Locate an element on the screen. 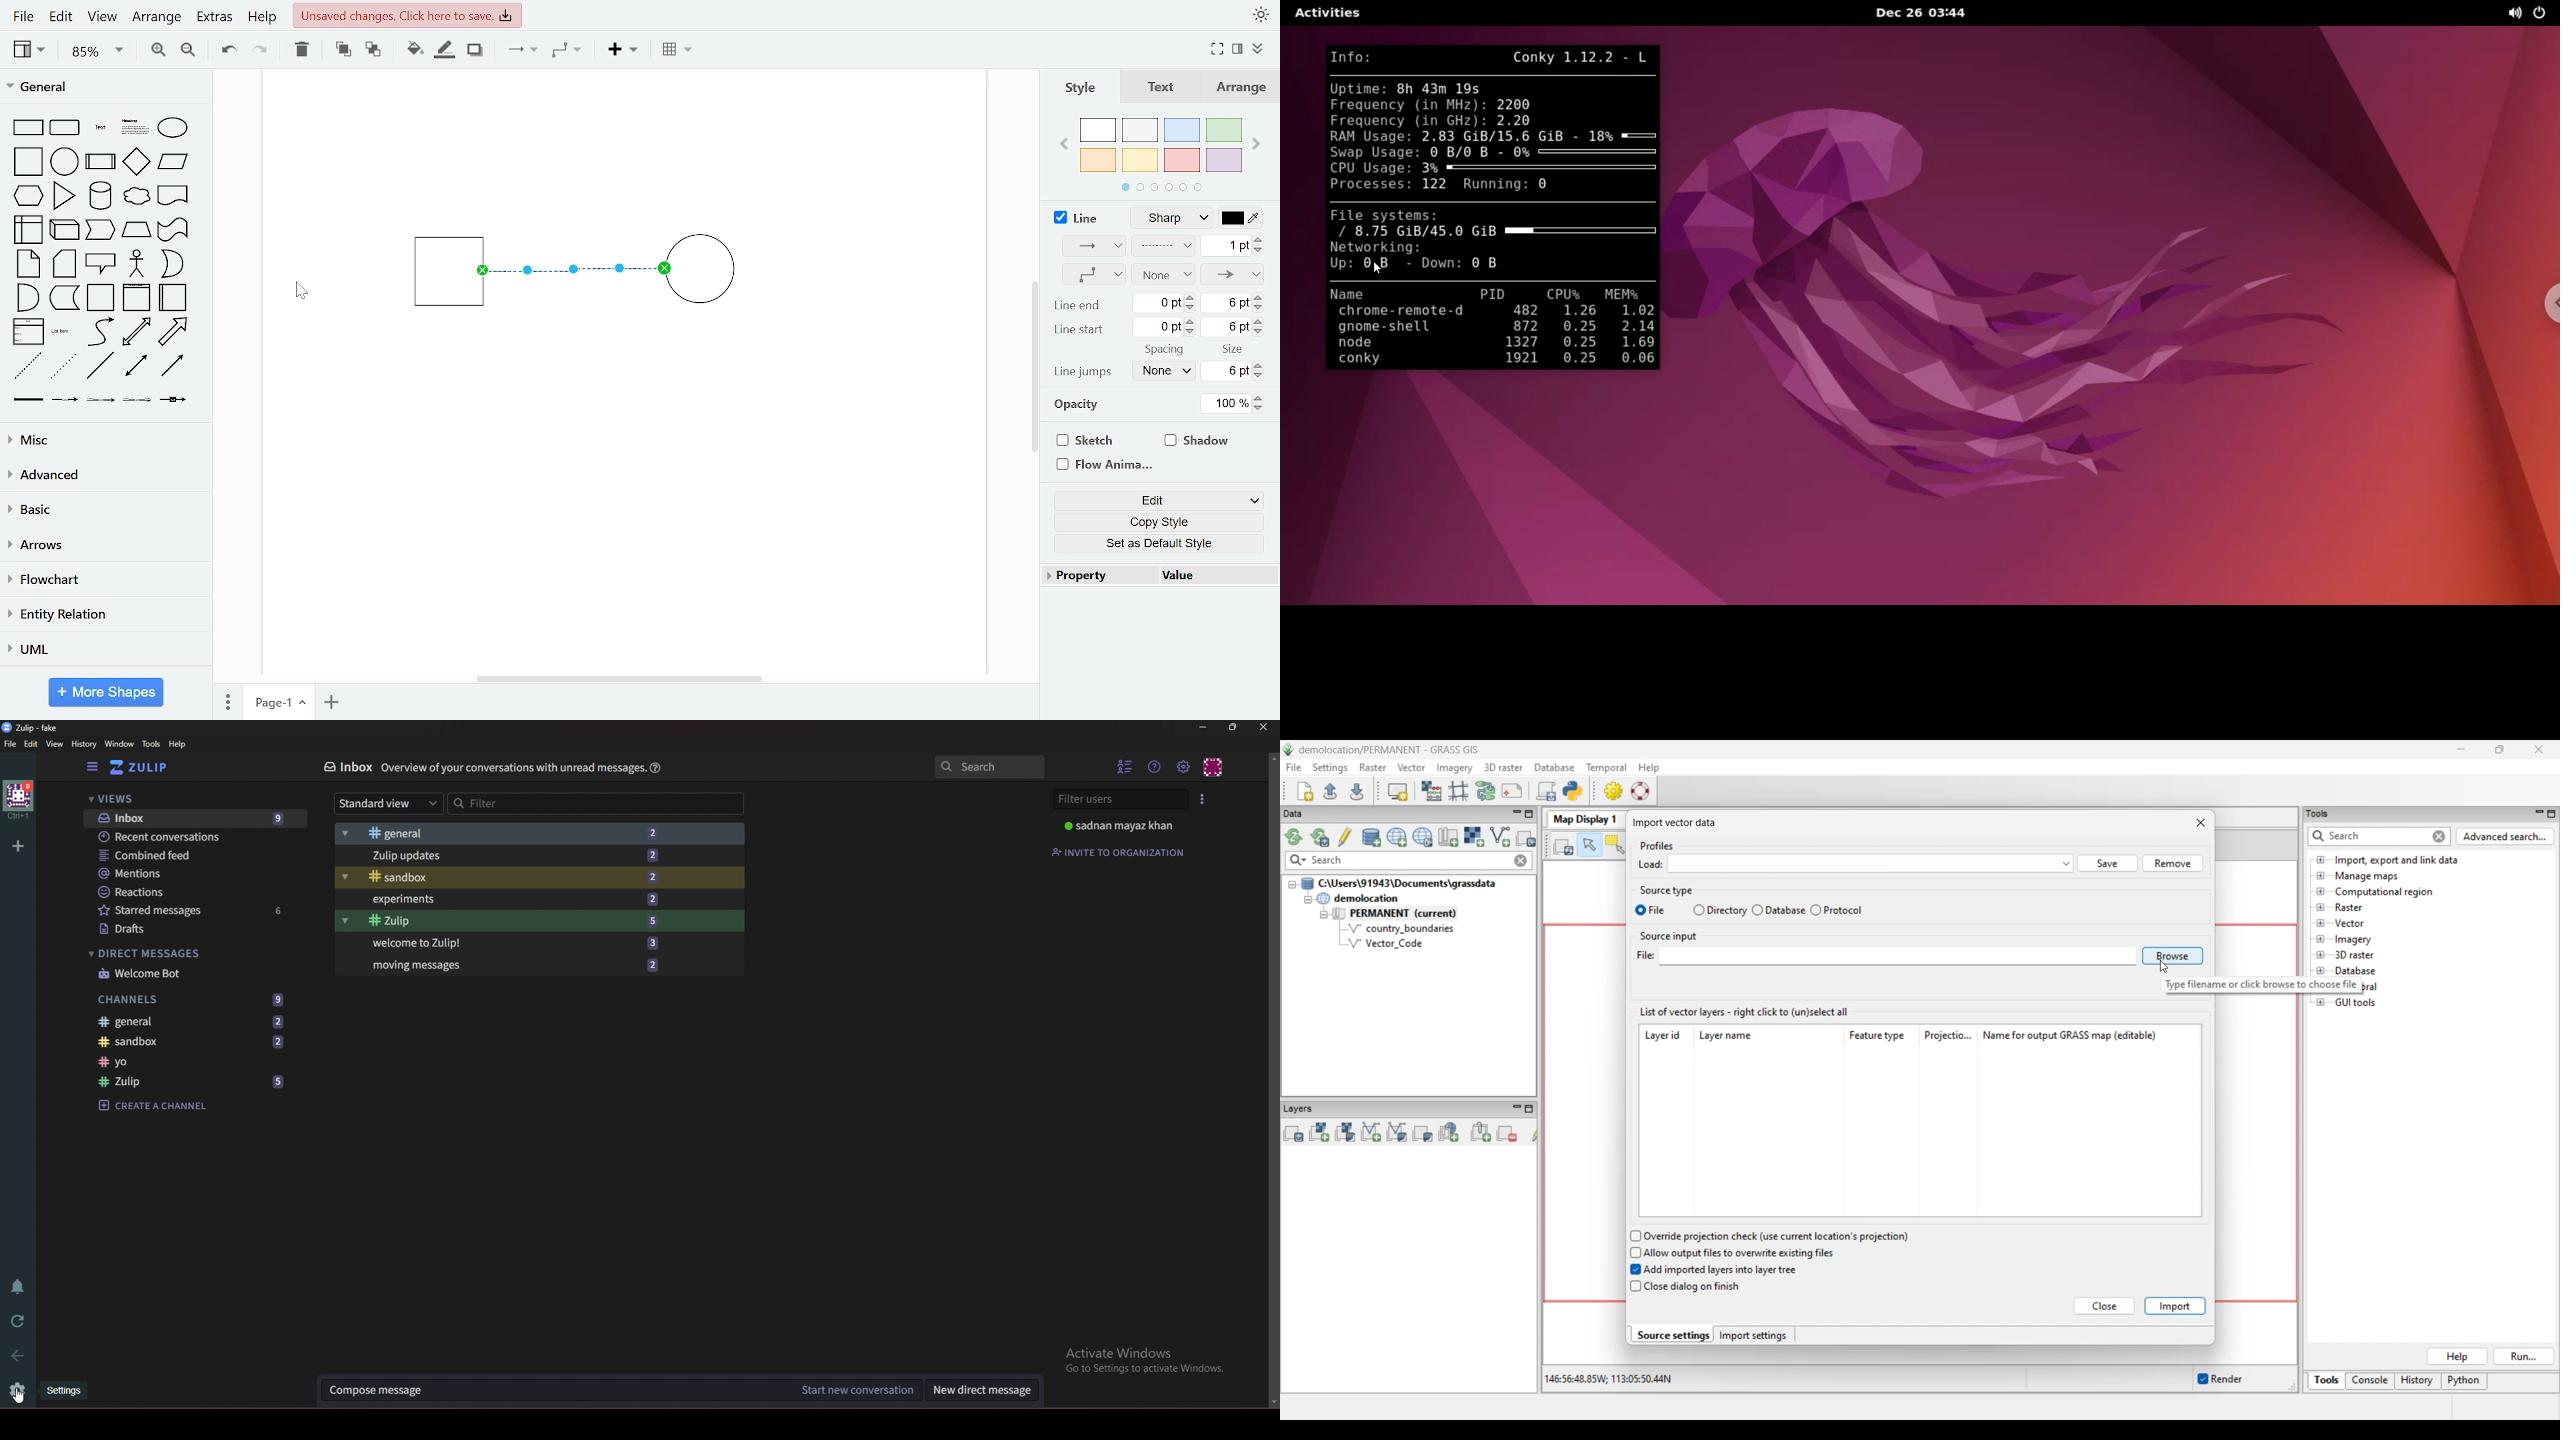 The width and height of the screenshot is (2576, 1456). UML is located at coordinates (101, 650).